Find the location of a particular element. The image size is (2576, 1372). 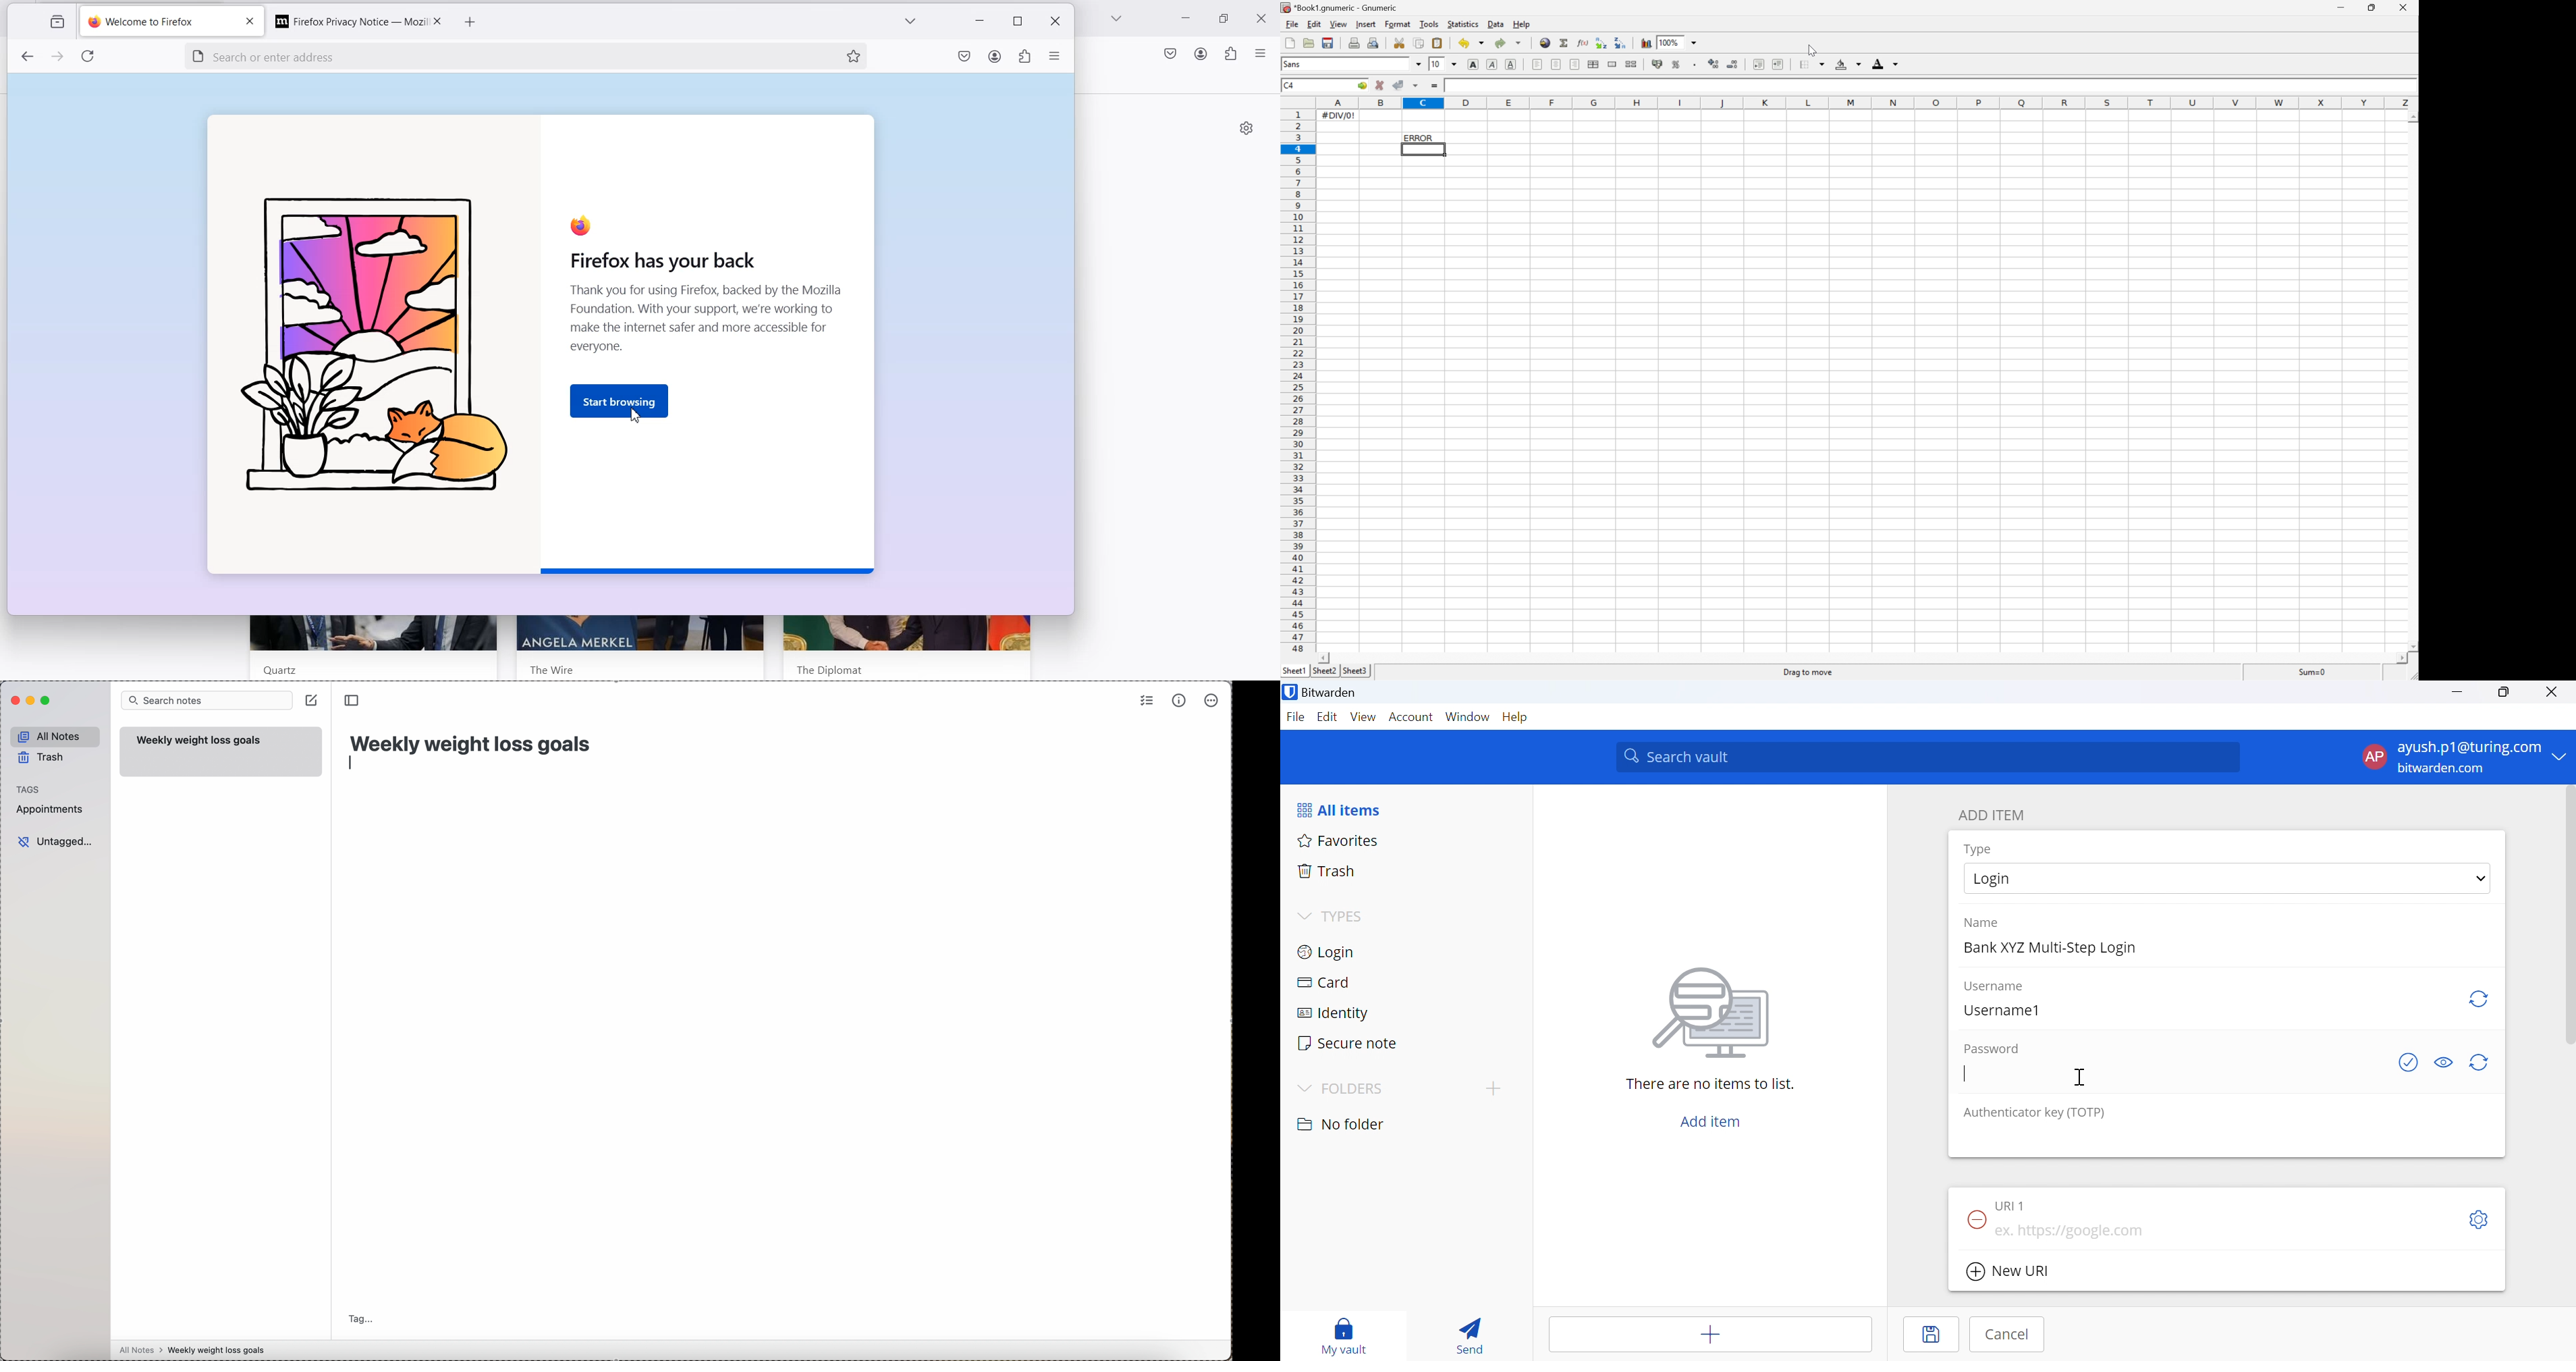

my vault is located at coordinates (1348, 1335).